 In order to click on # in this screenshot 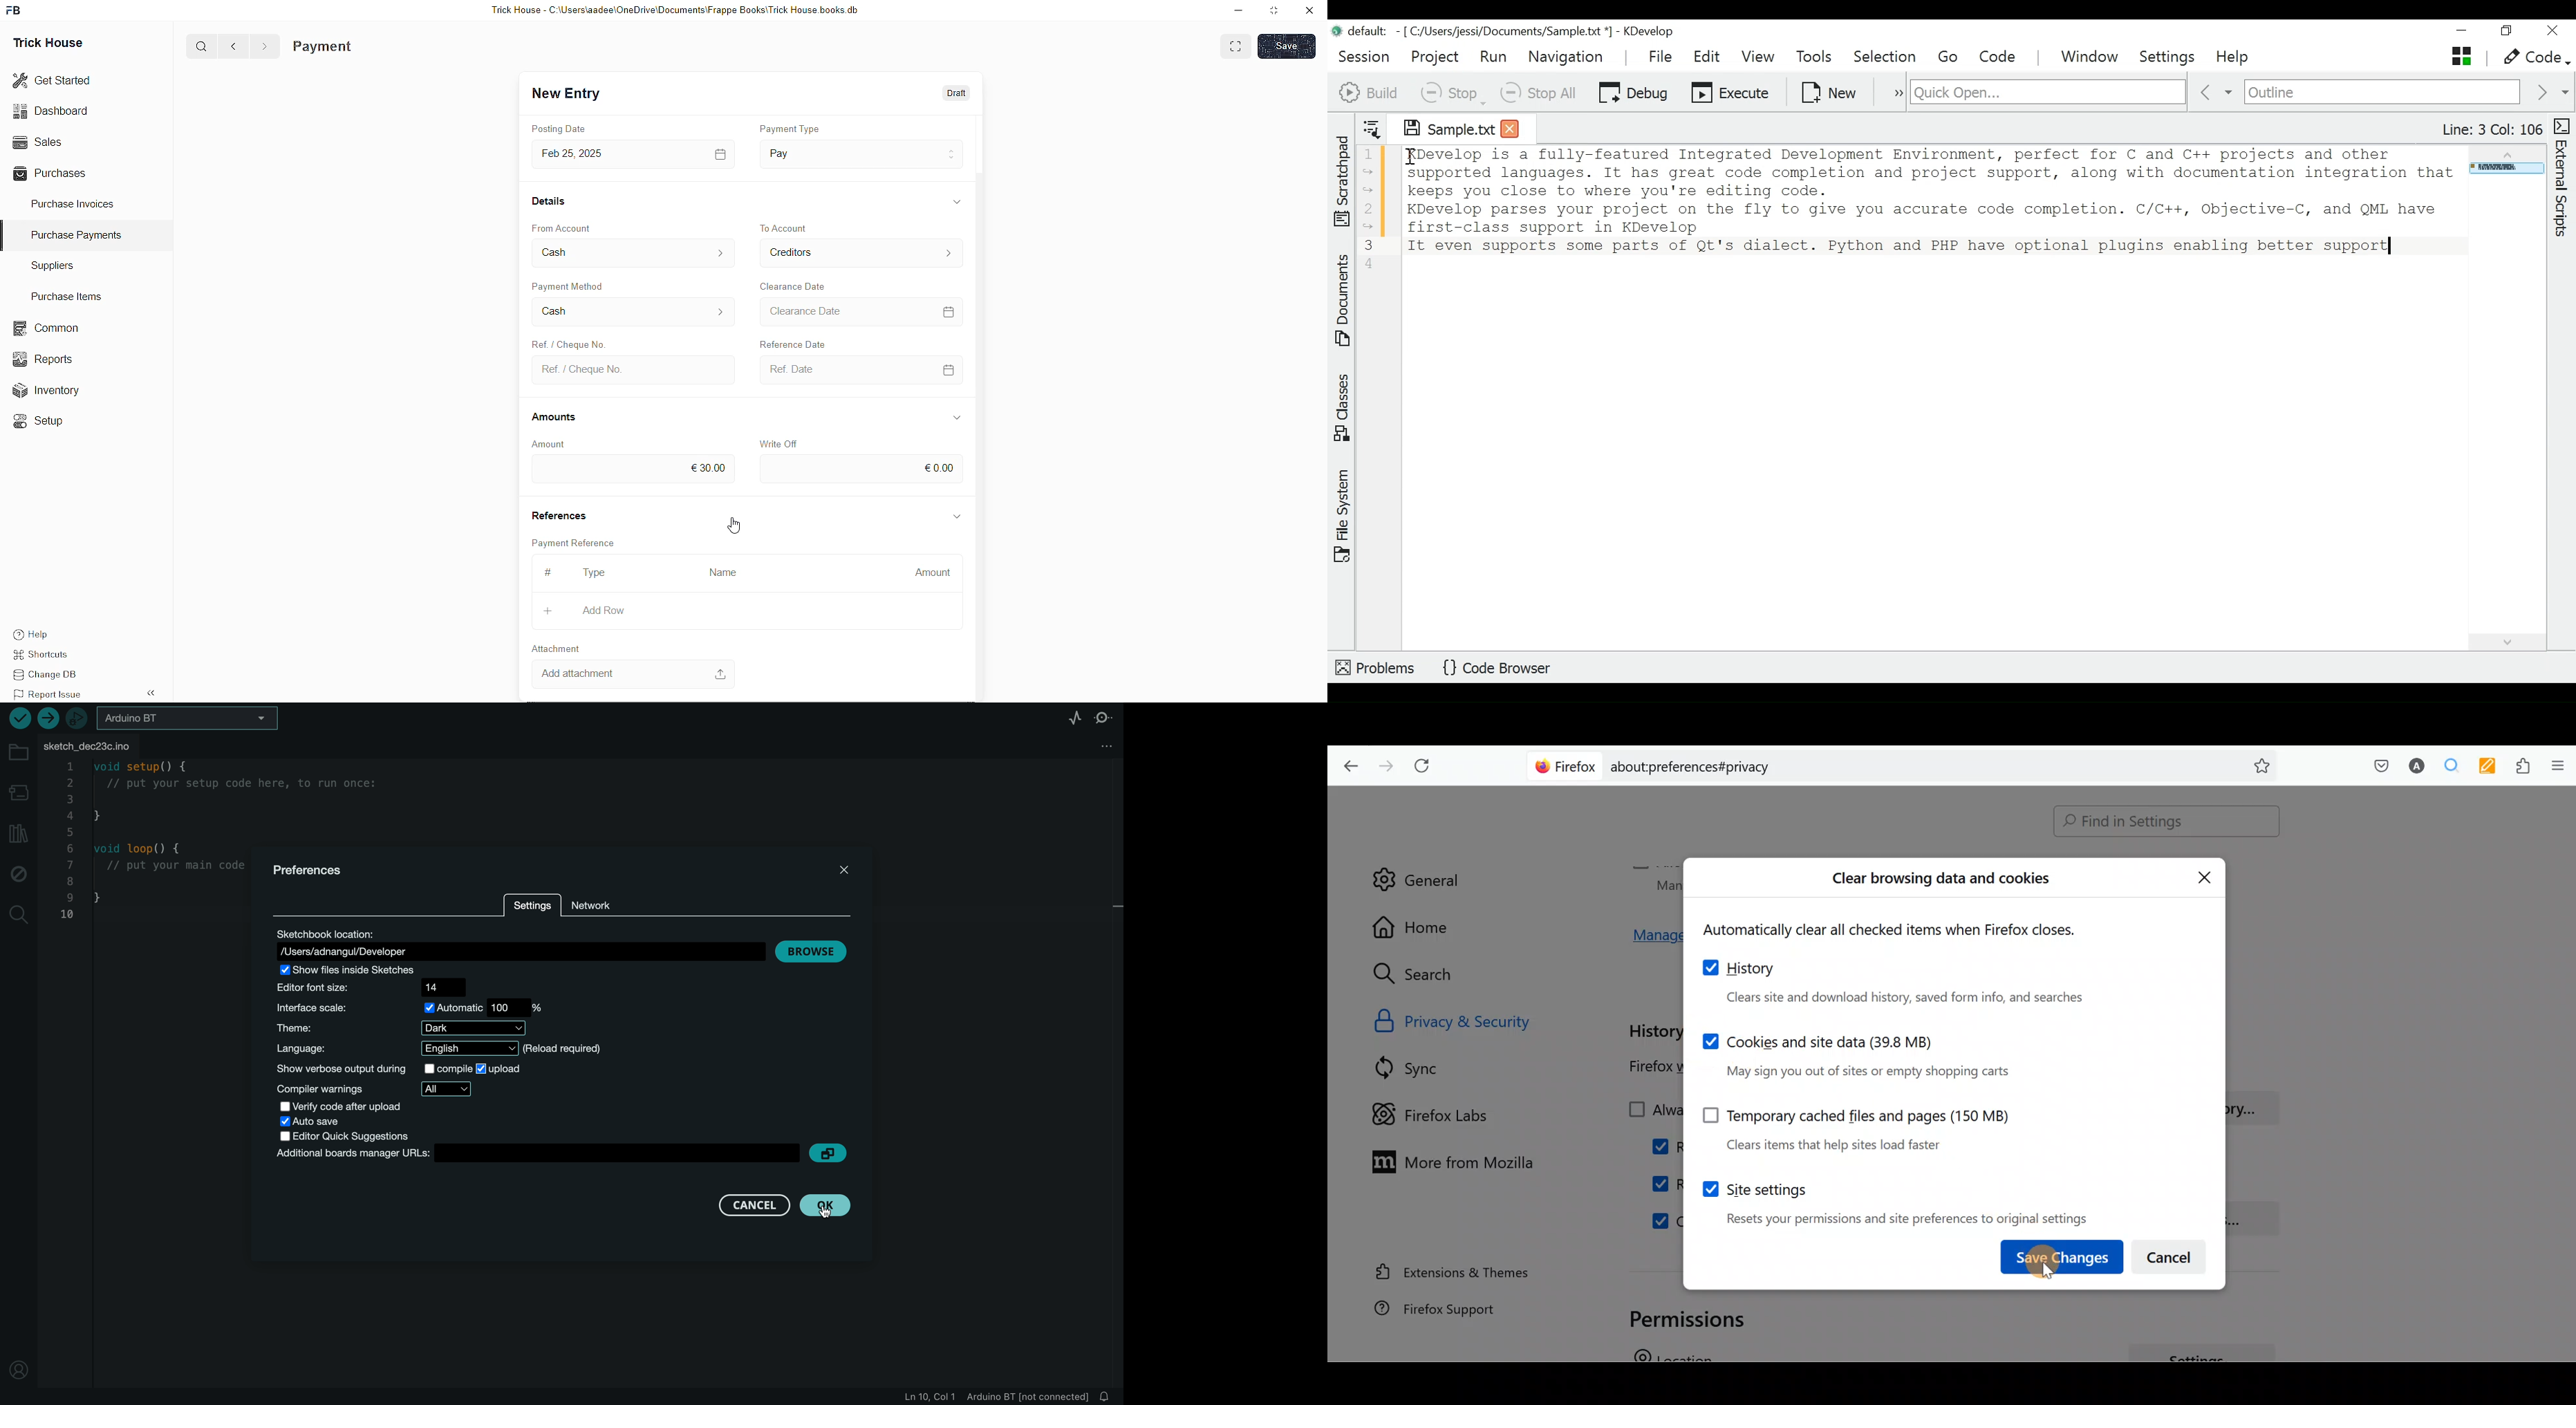, I will do `click(541, 573)`.